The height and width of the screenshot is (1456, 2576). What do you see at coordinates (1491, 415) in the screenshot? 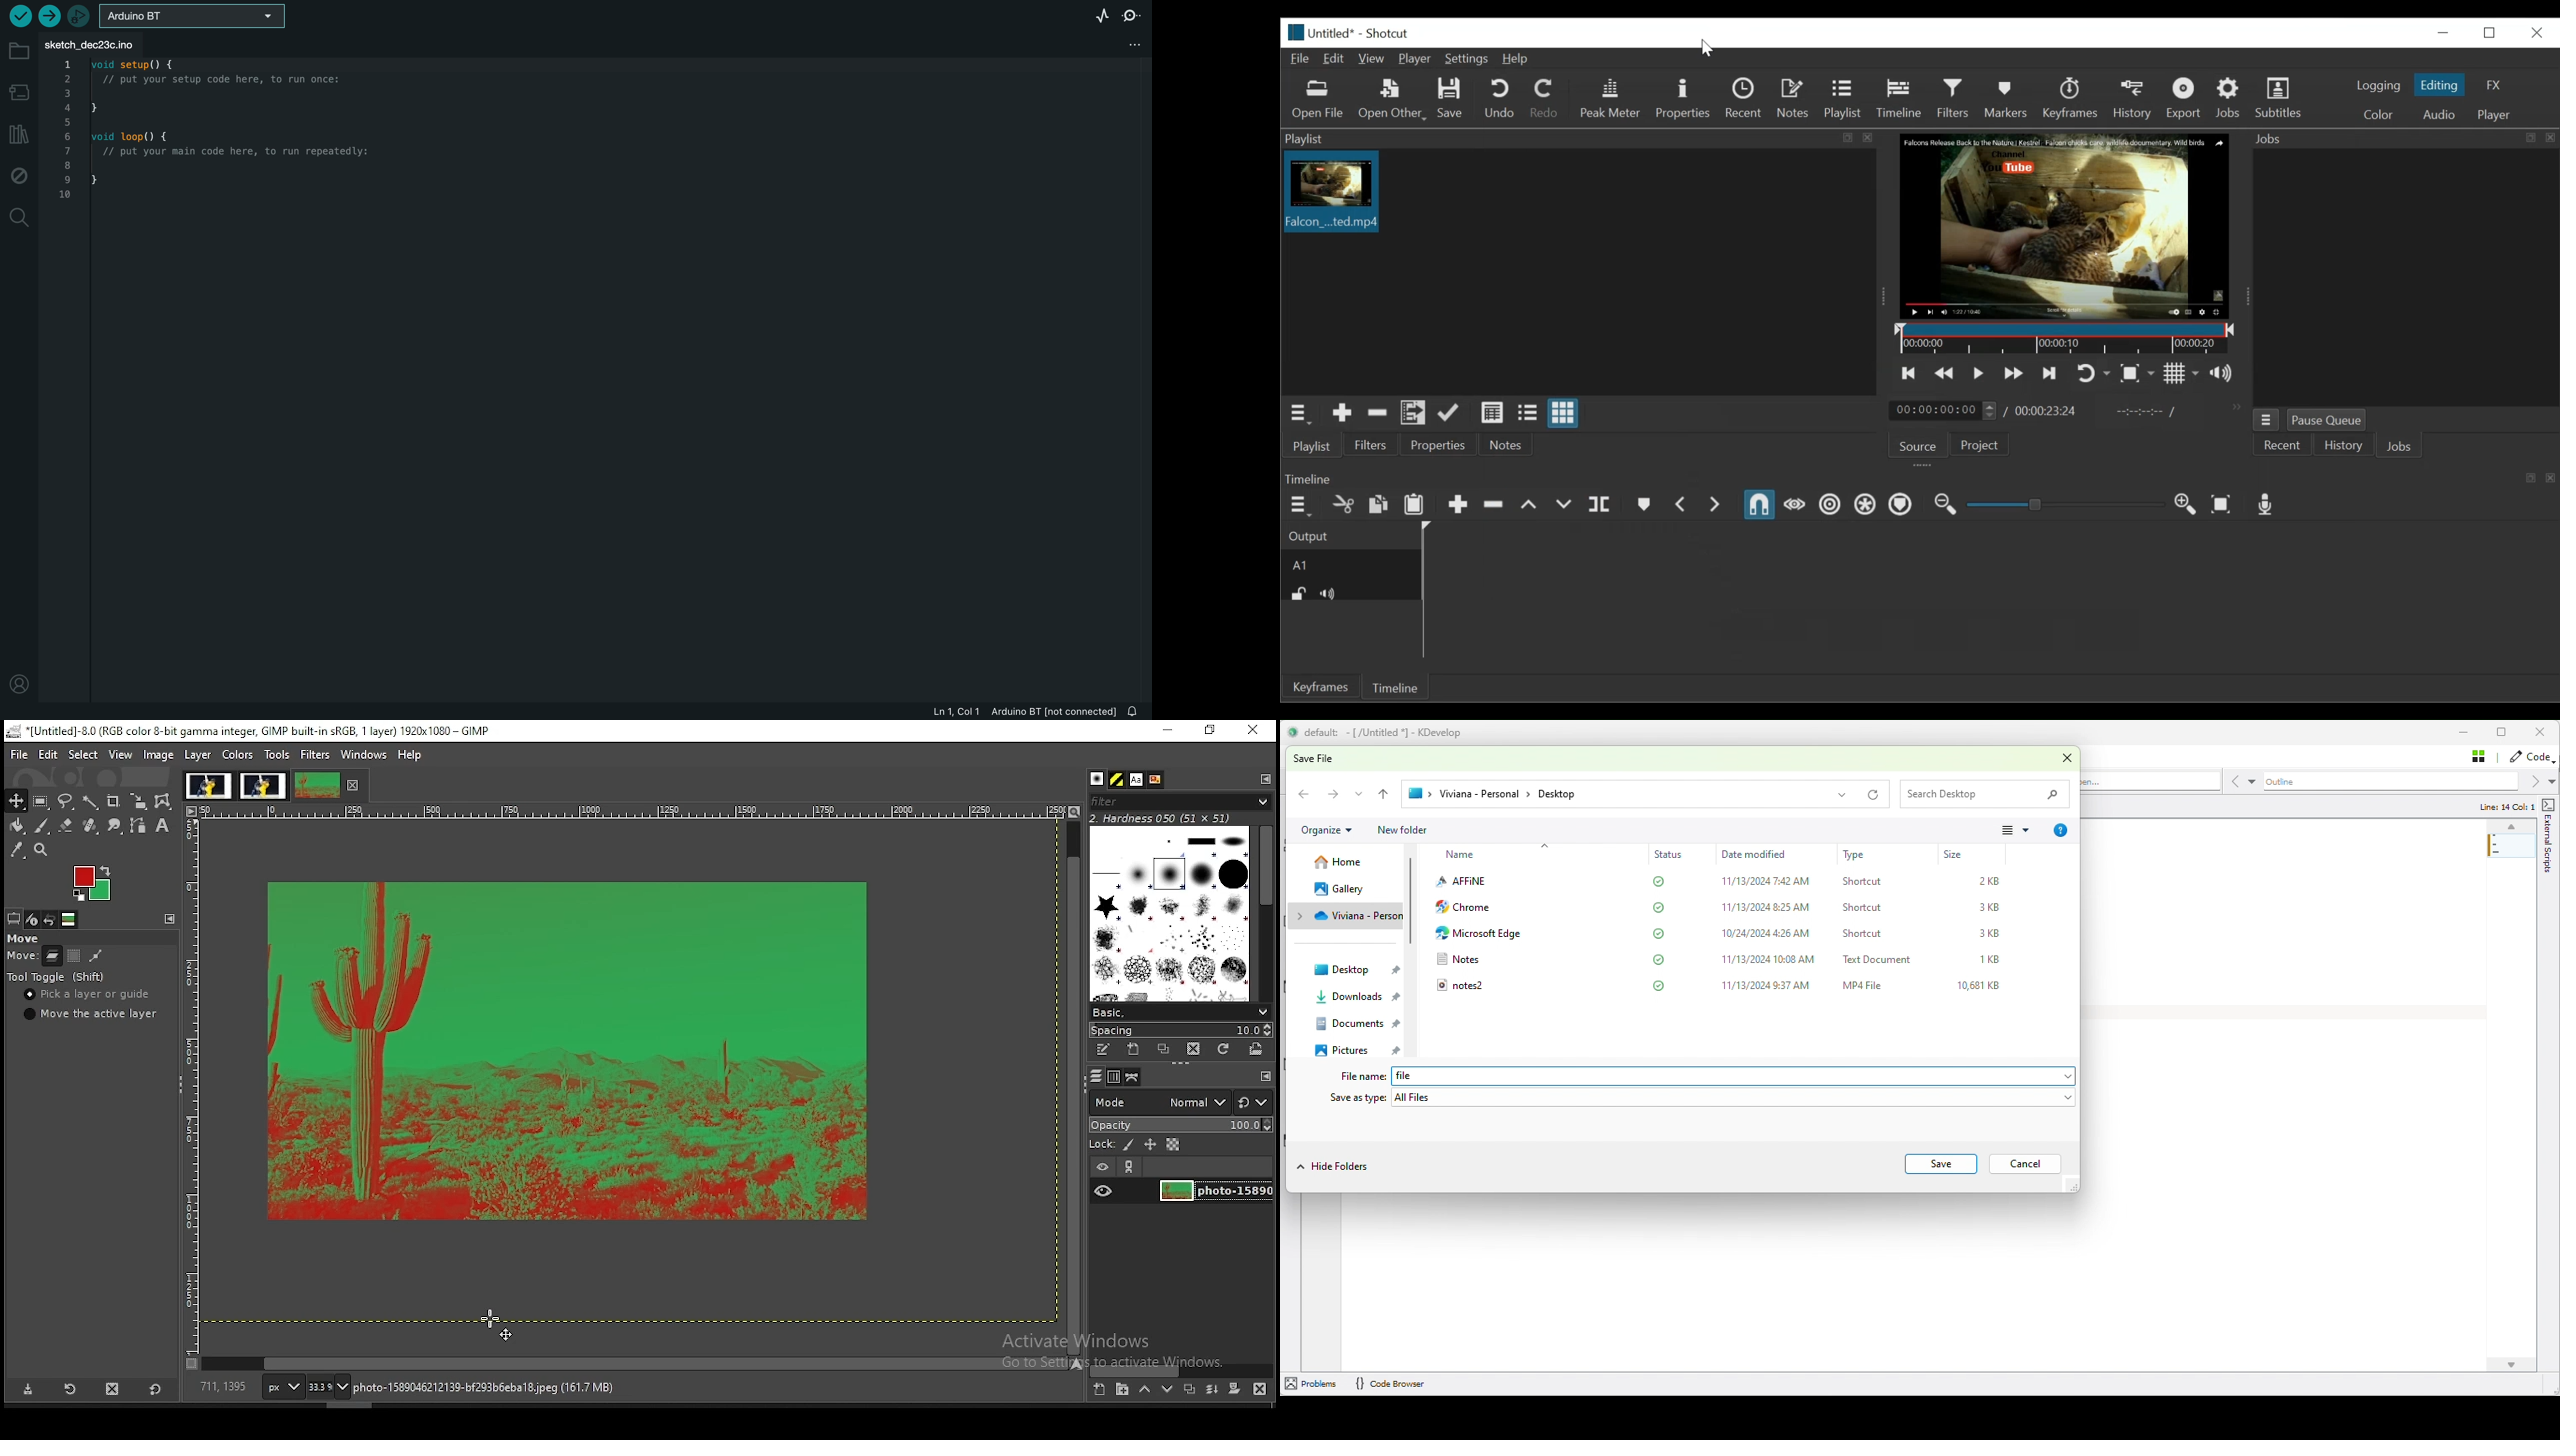
I see `View as details` at bounding box center [1491, 415].